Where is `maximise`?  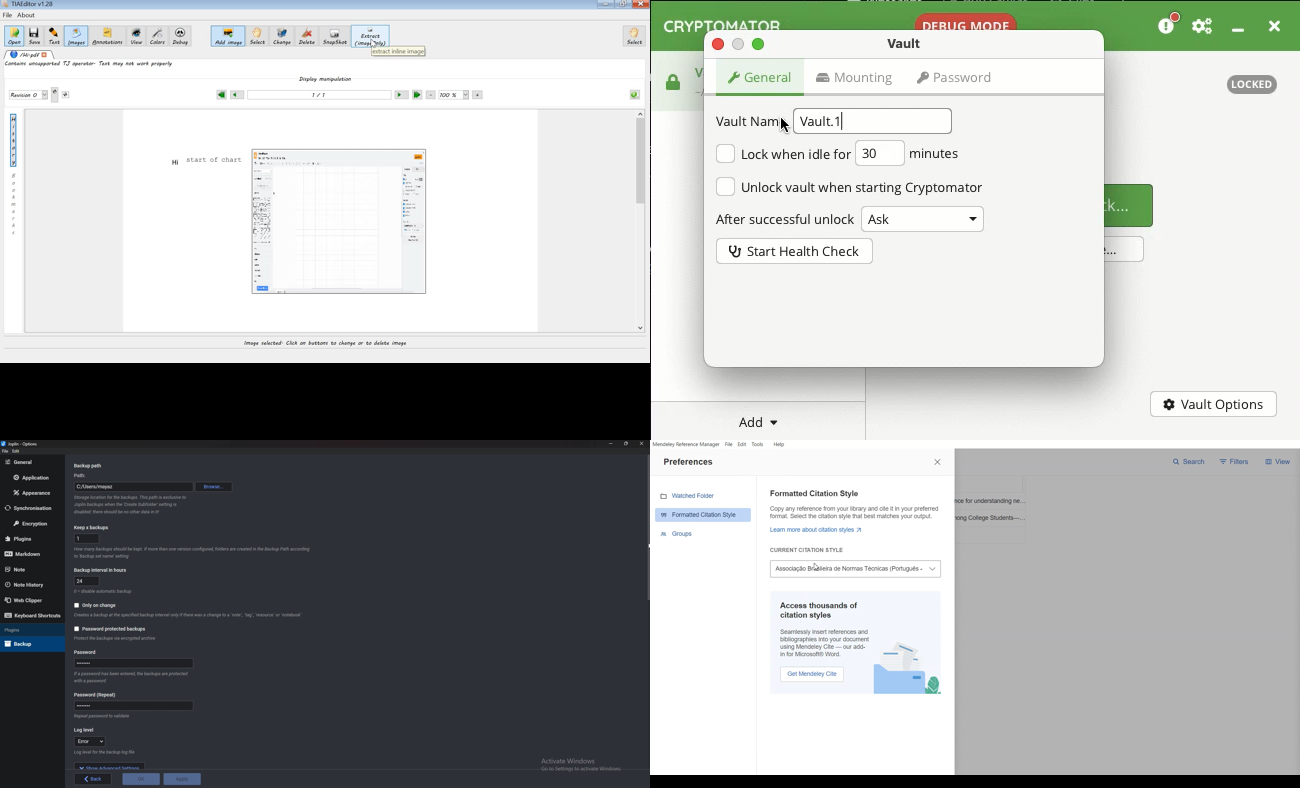
maximise is located at coordinates (758, 44).